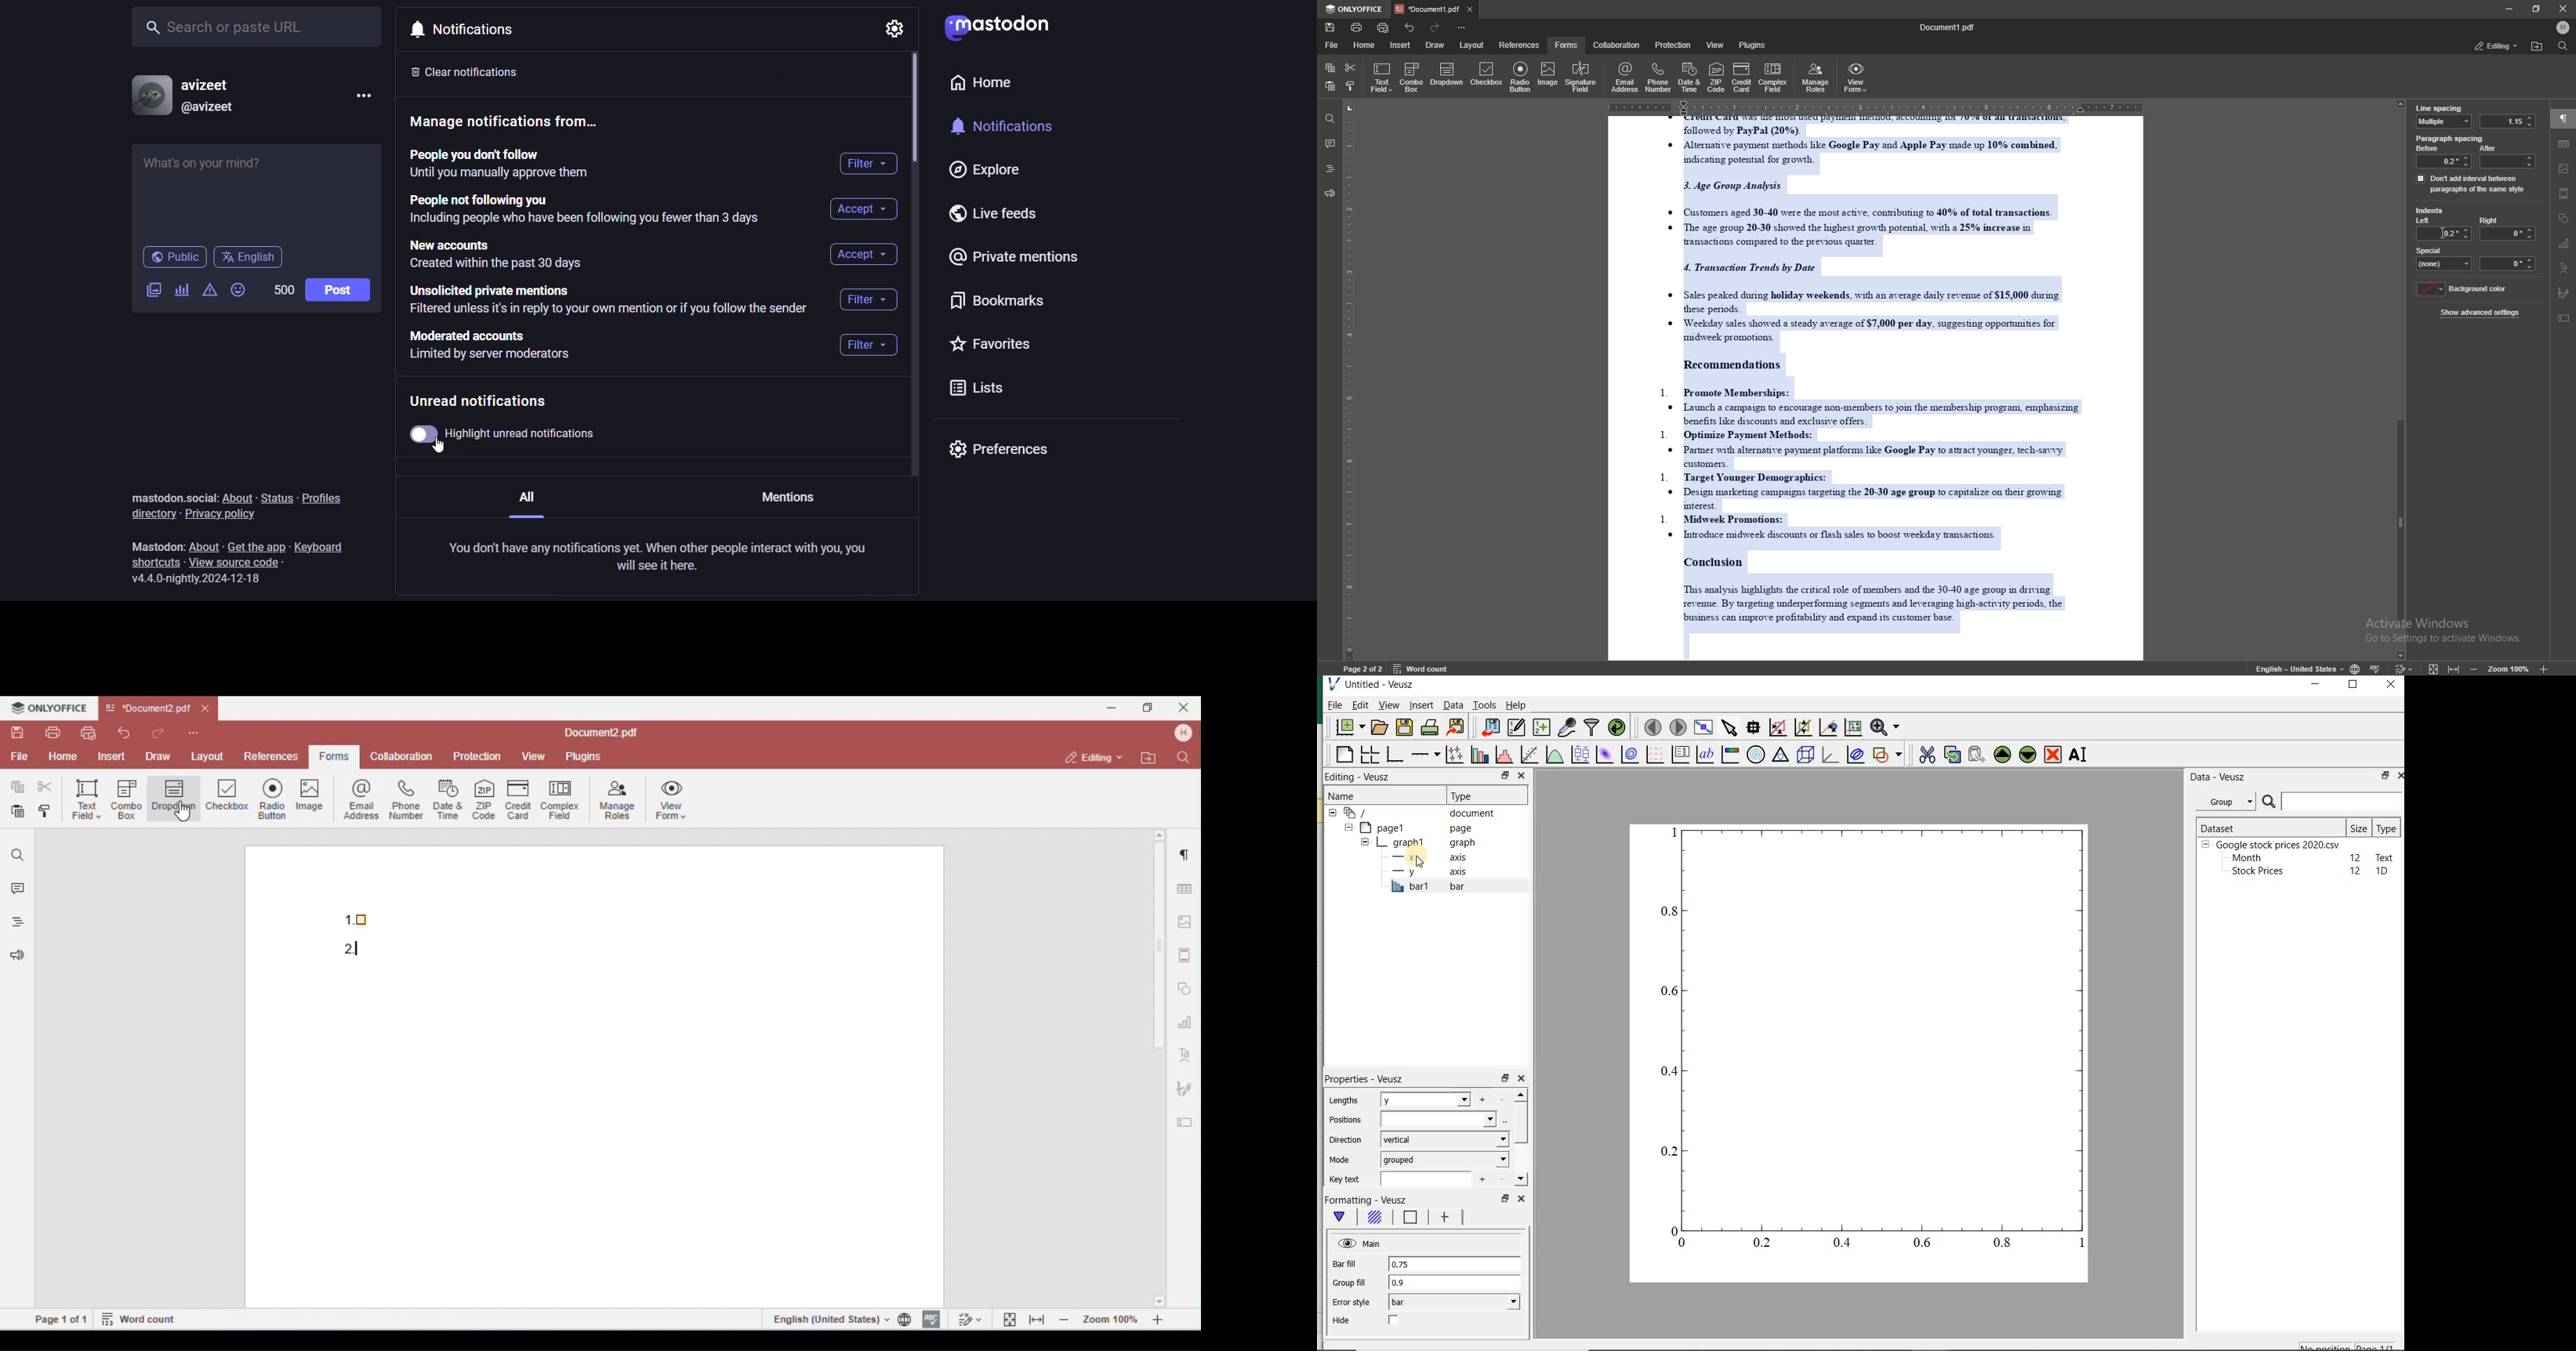  Describe the element at coordinates (2564, 119) in the screenshot. I see `paragraph` at that location.